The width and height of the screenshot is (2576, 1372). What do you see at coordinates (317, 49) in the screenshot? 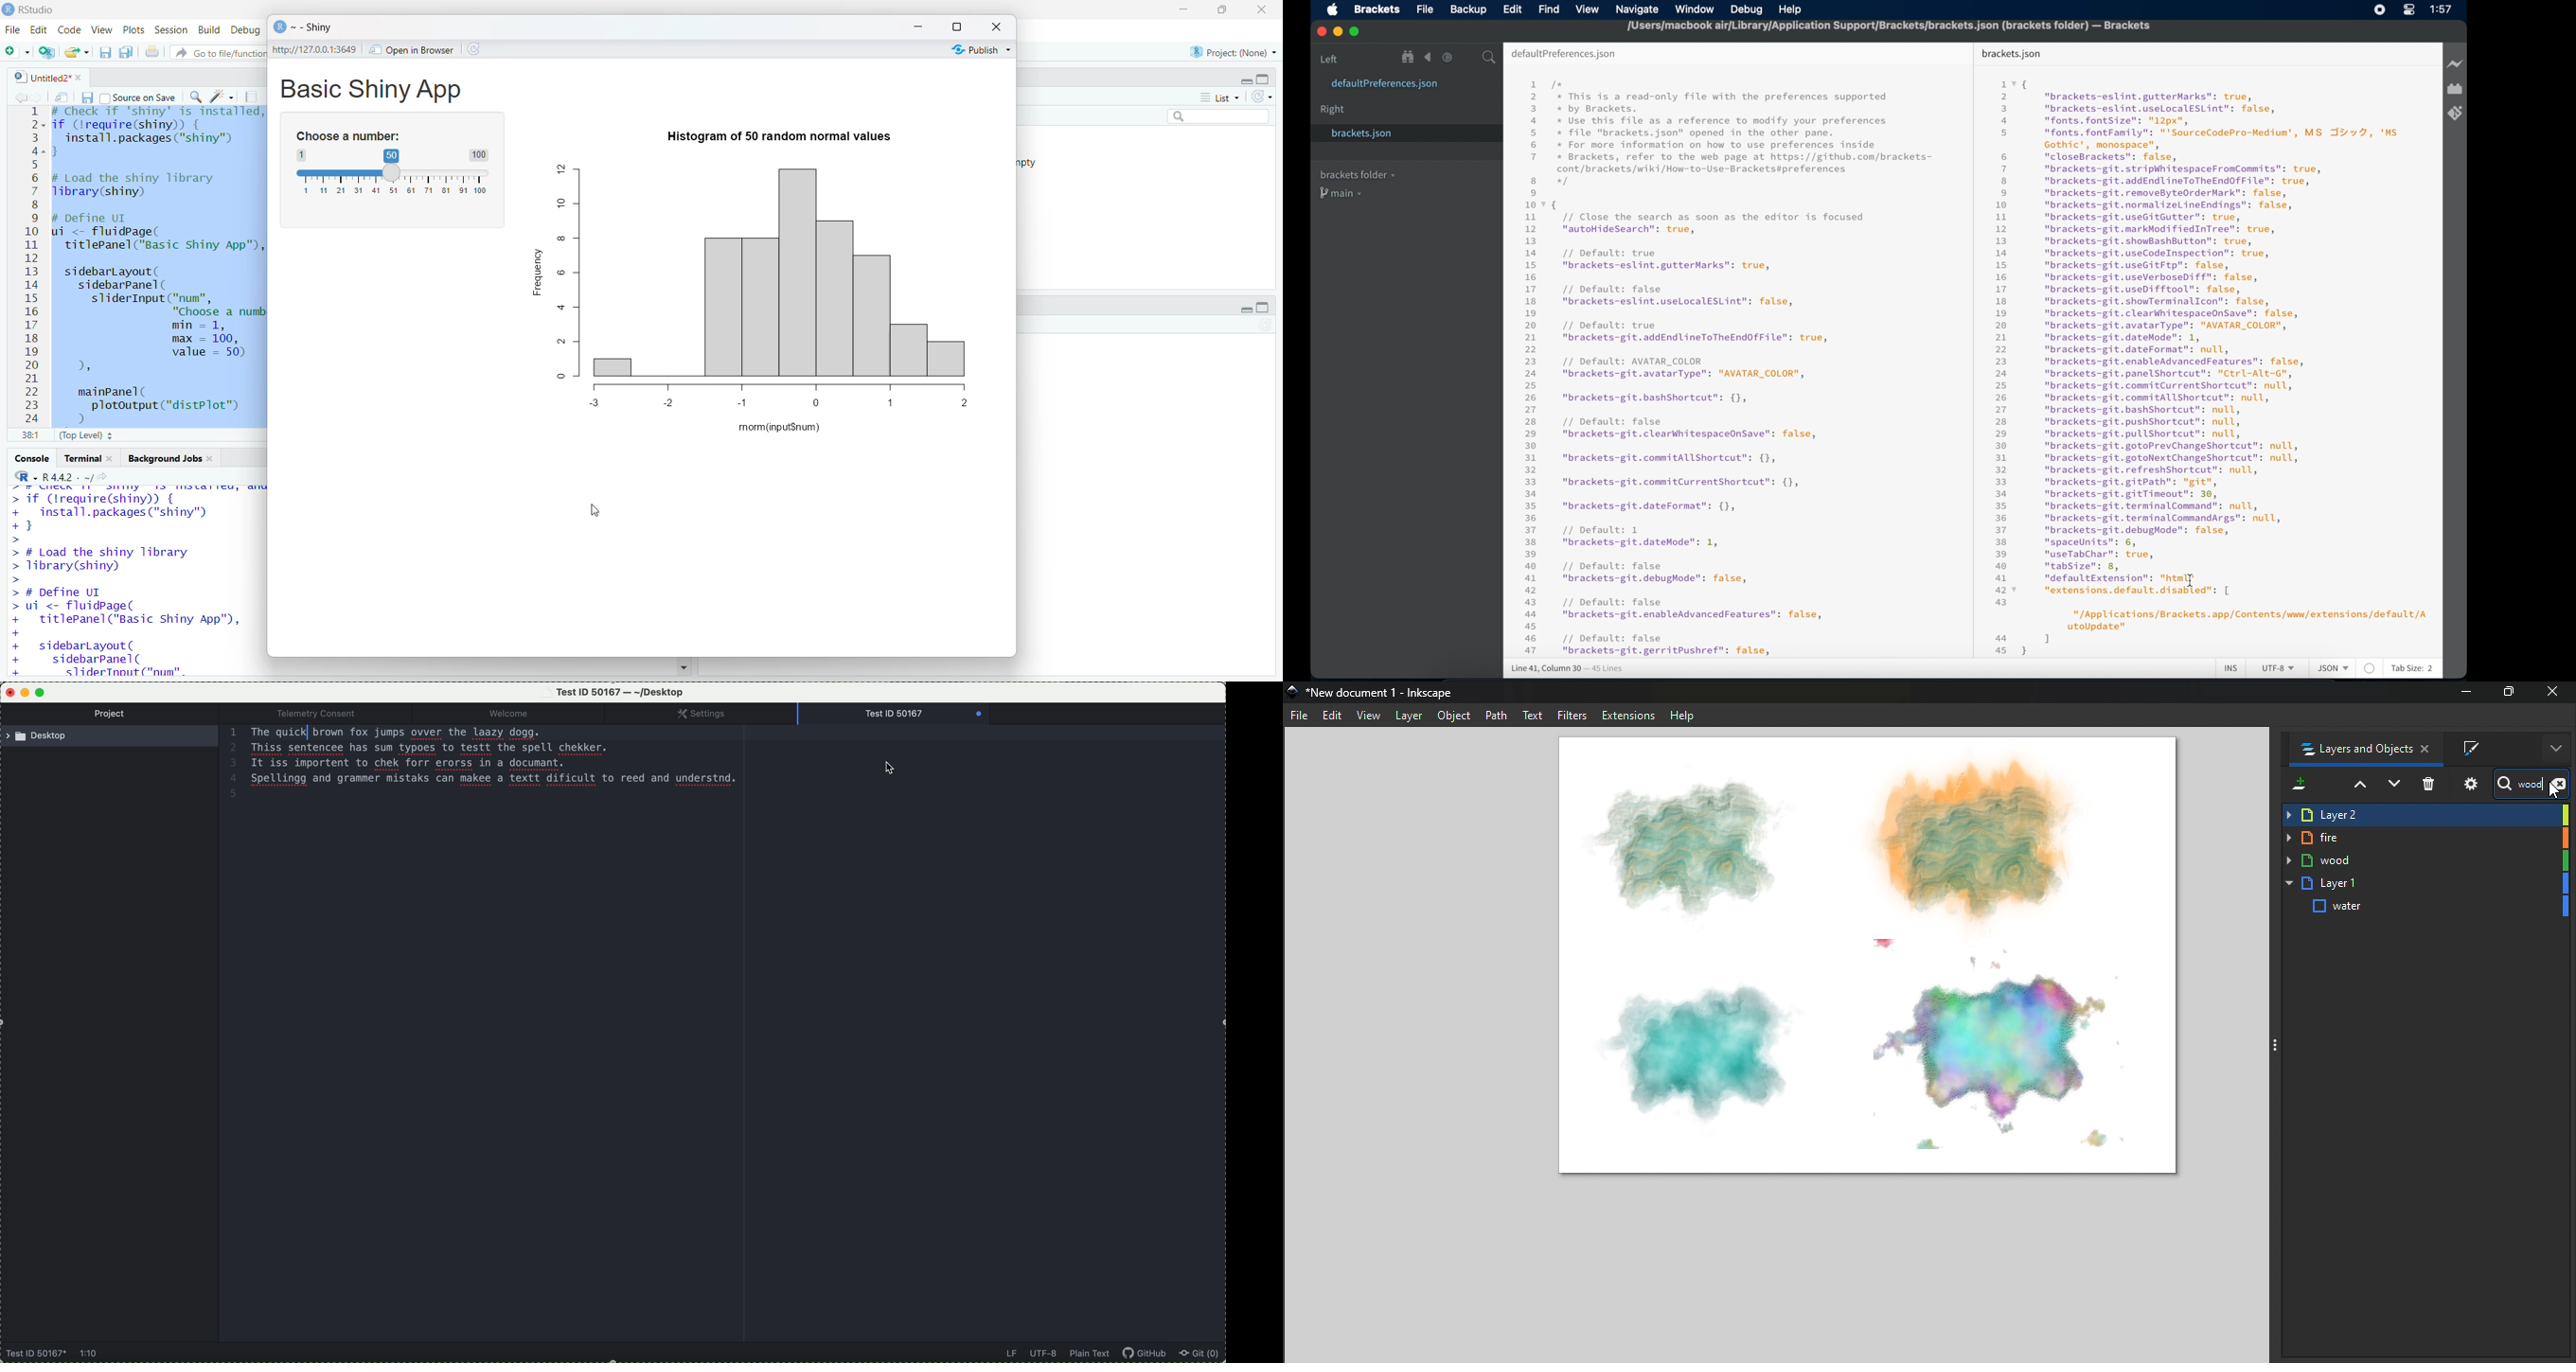
I see `http://127.0.0.1:3649 ` at bounding box center [317, 49].